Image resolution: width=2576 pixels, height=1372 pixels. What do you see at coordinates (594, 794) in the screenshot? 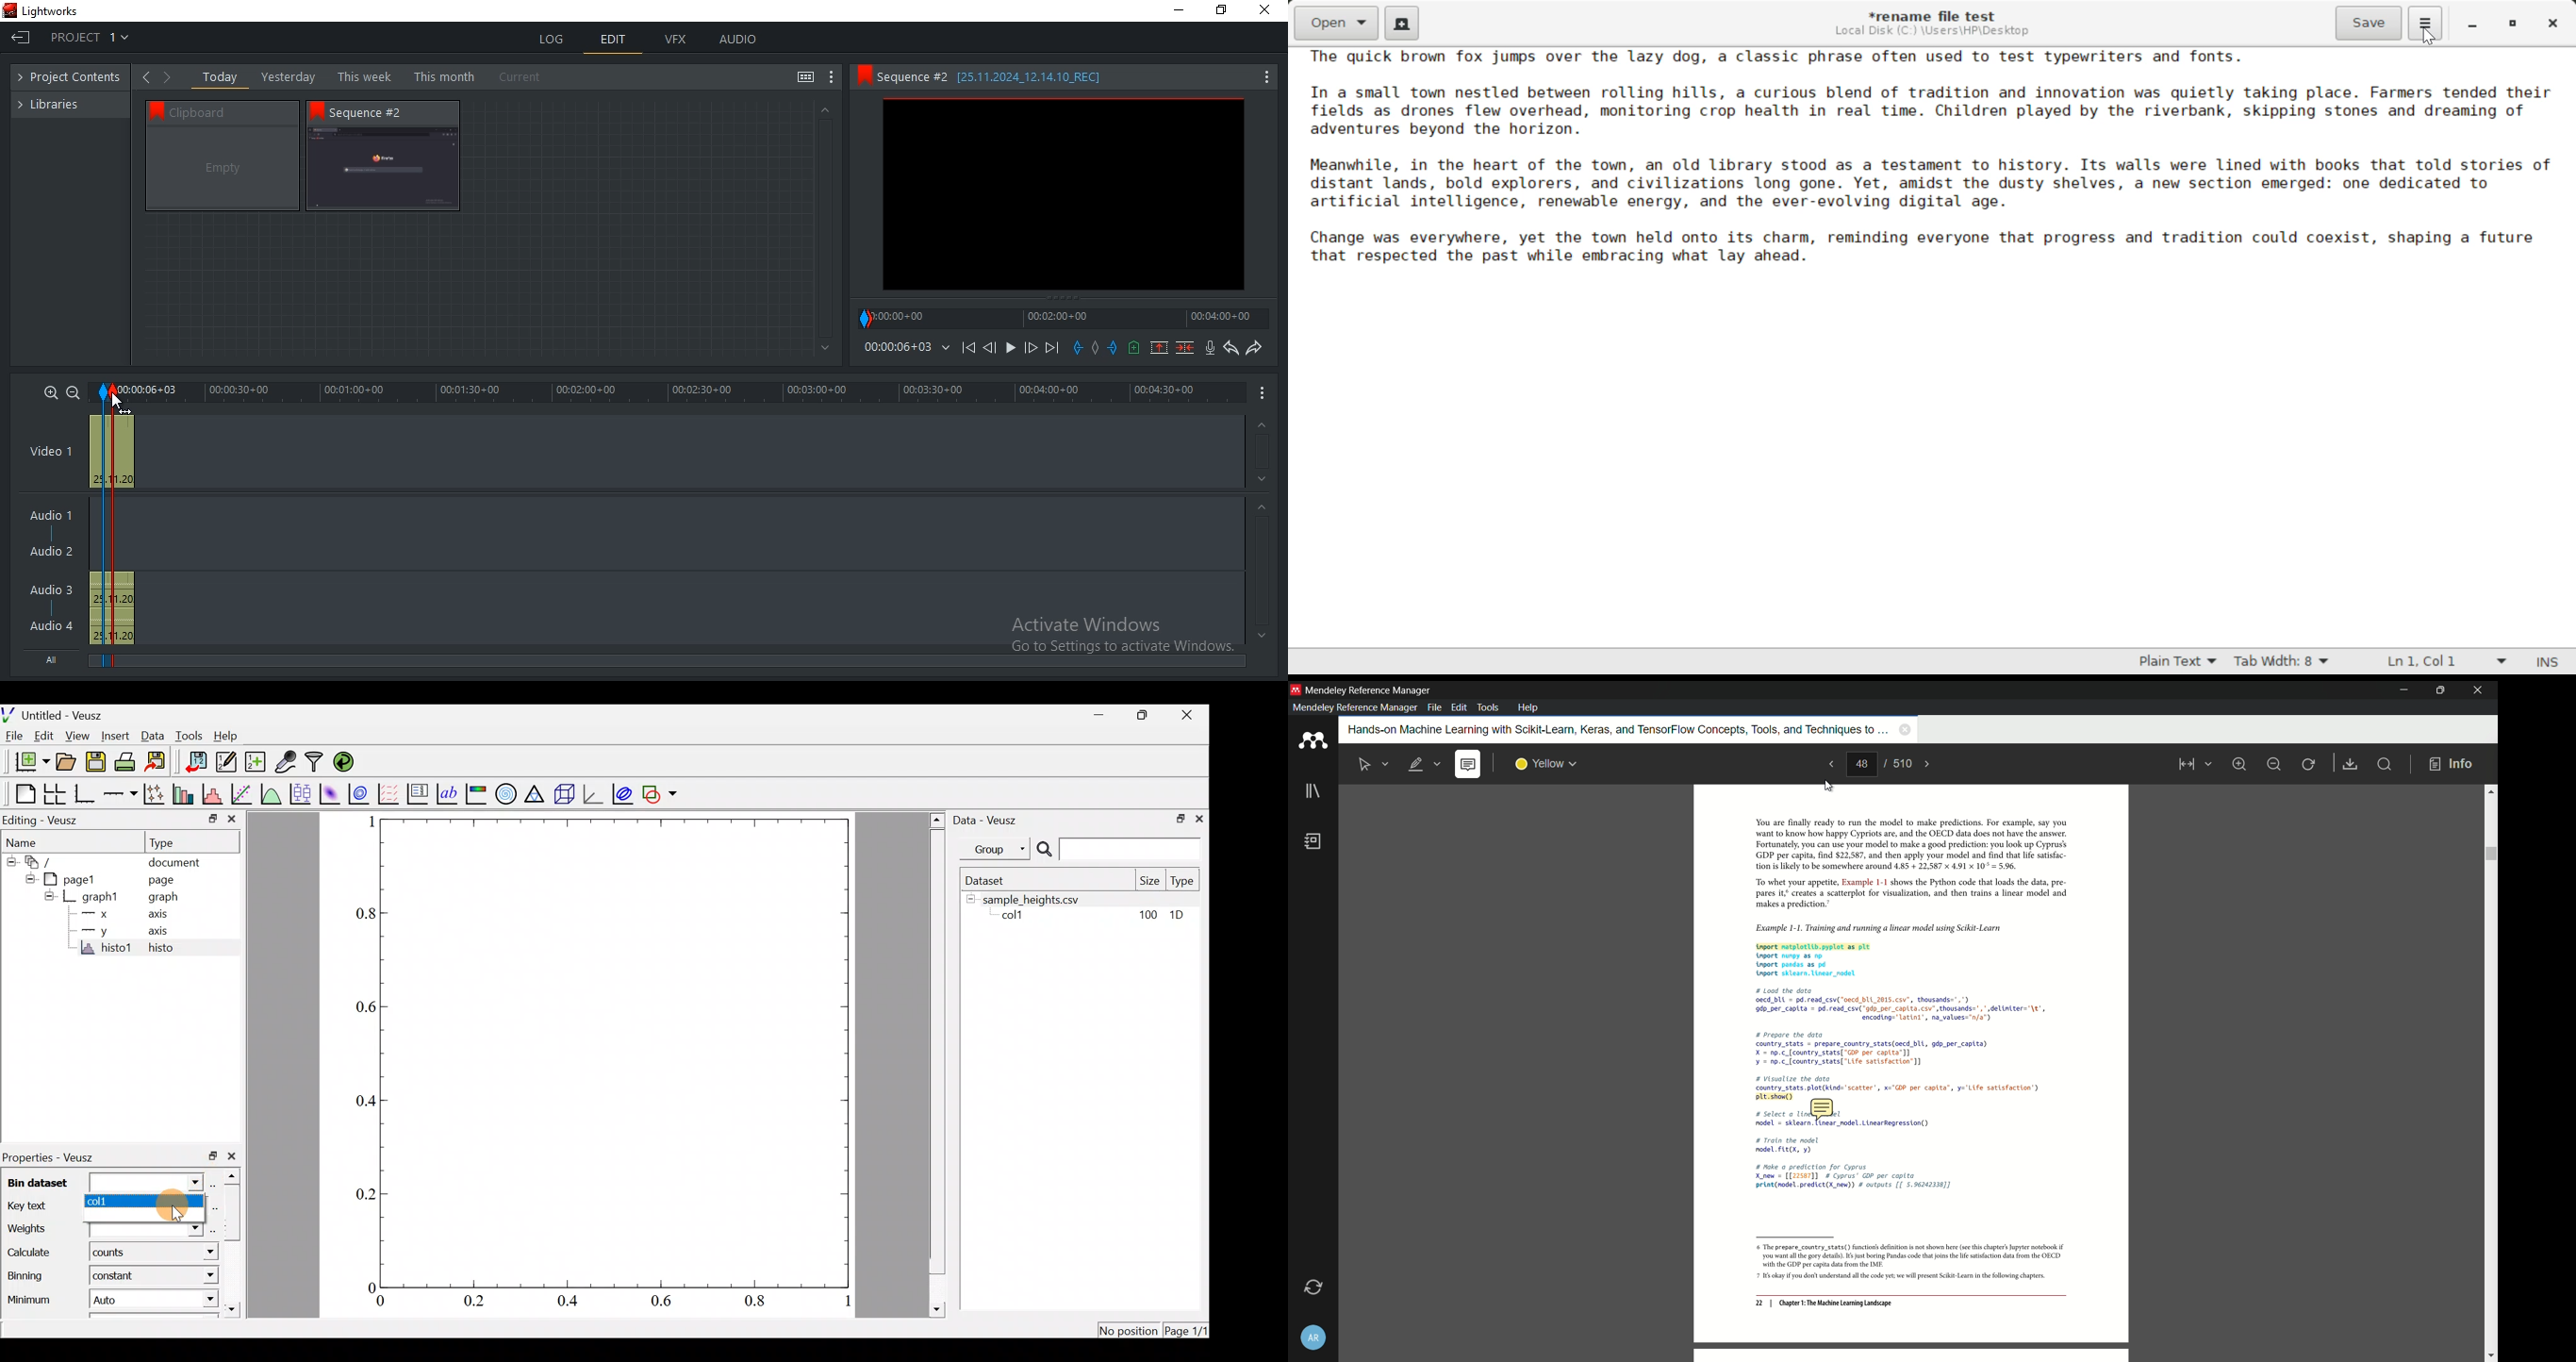
I see `3d graph` at bounding box center [594, 794].